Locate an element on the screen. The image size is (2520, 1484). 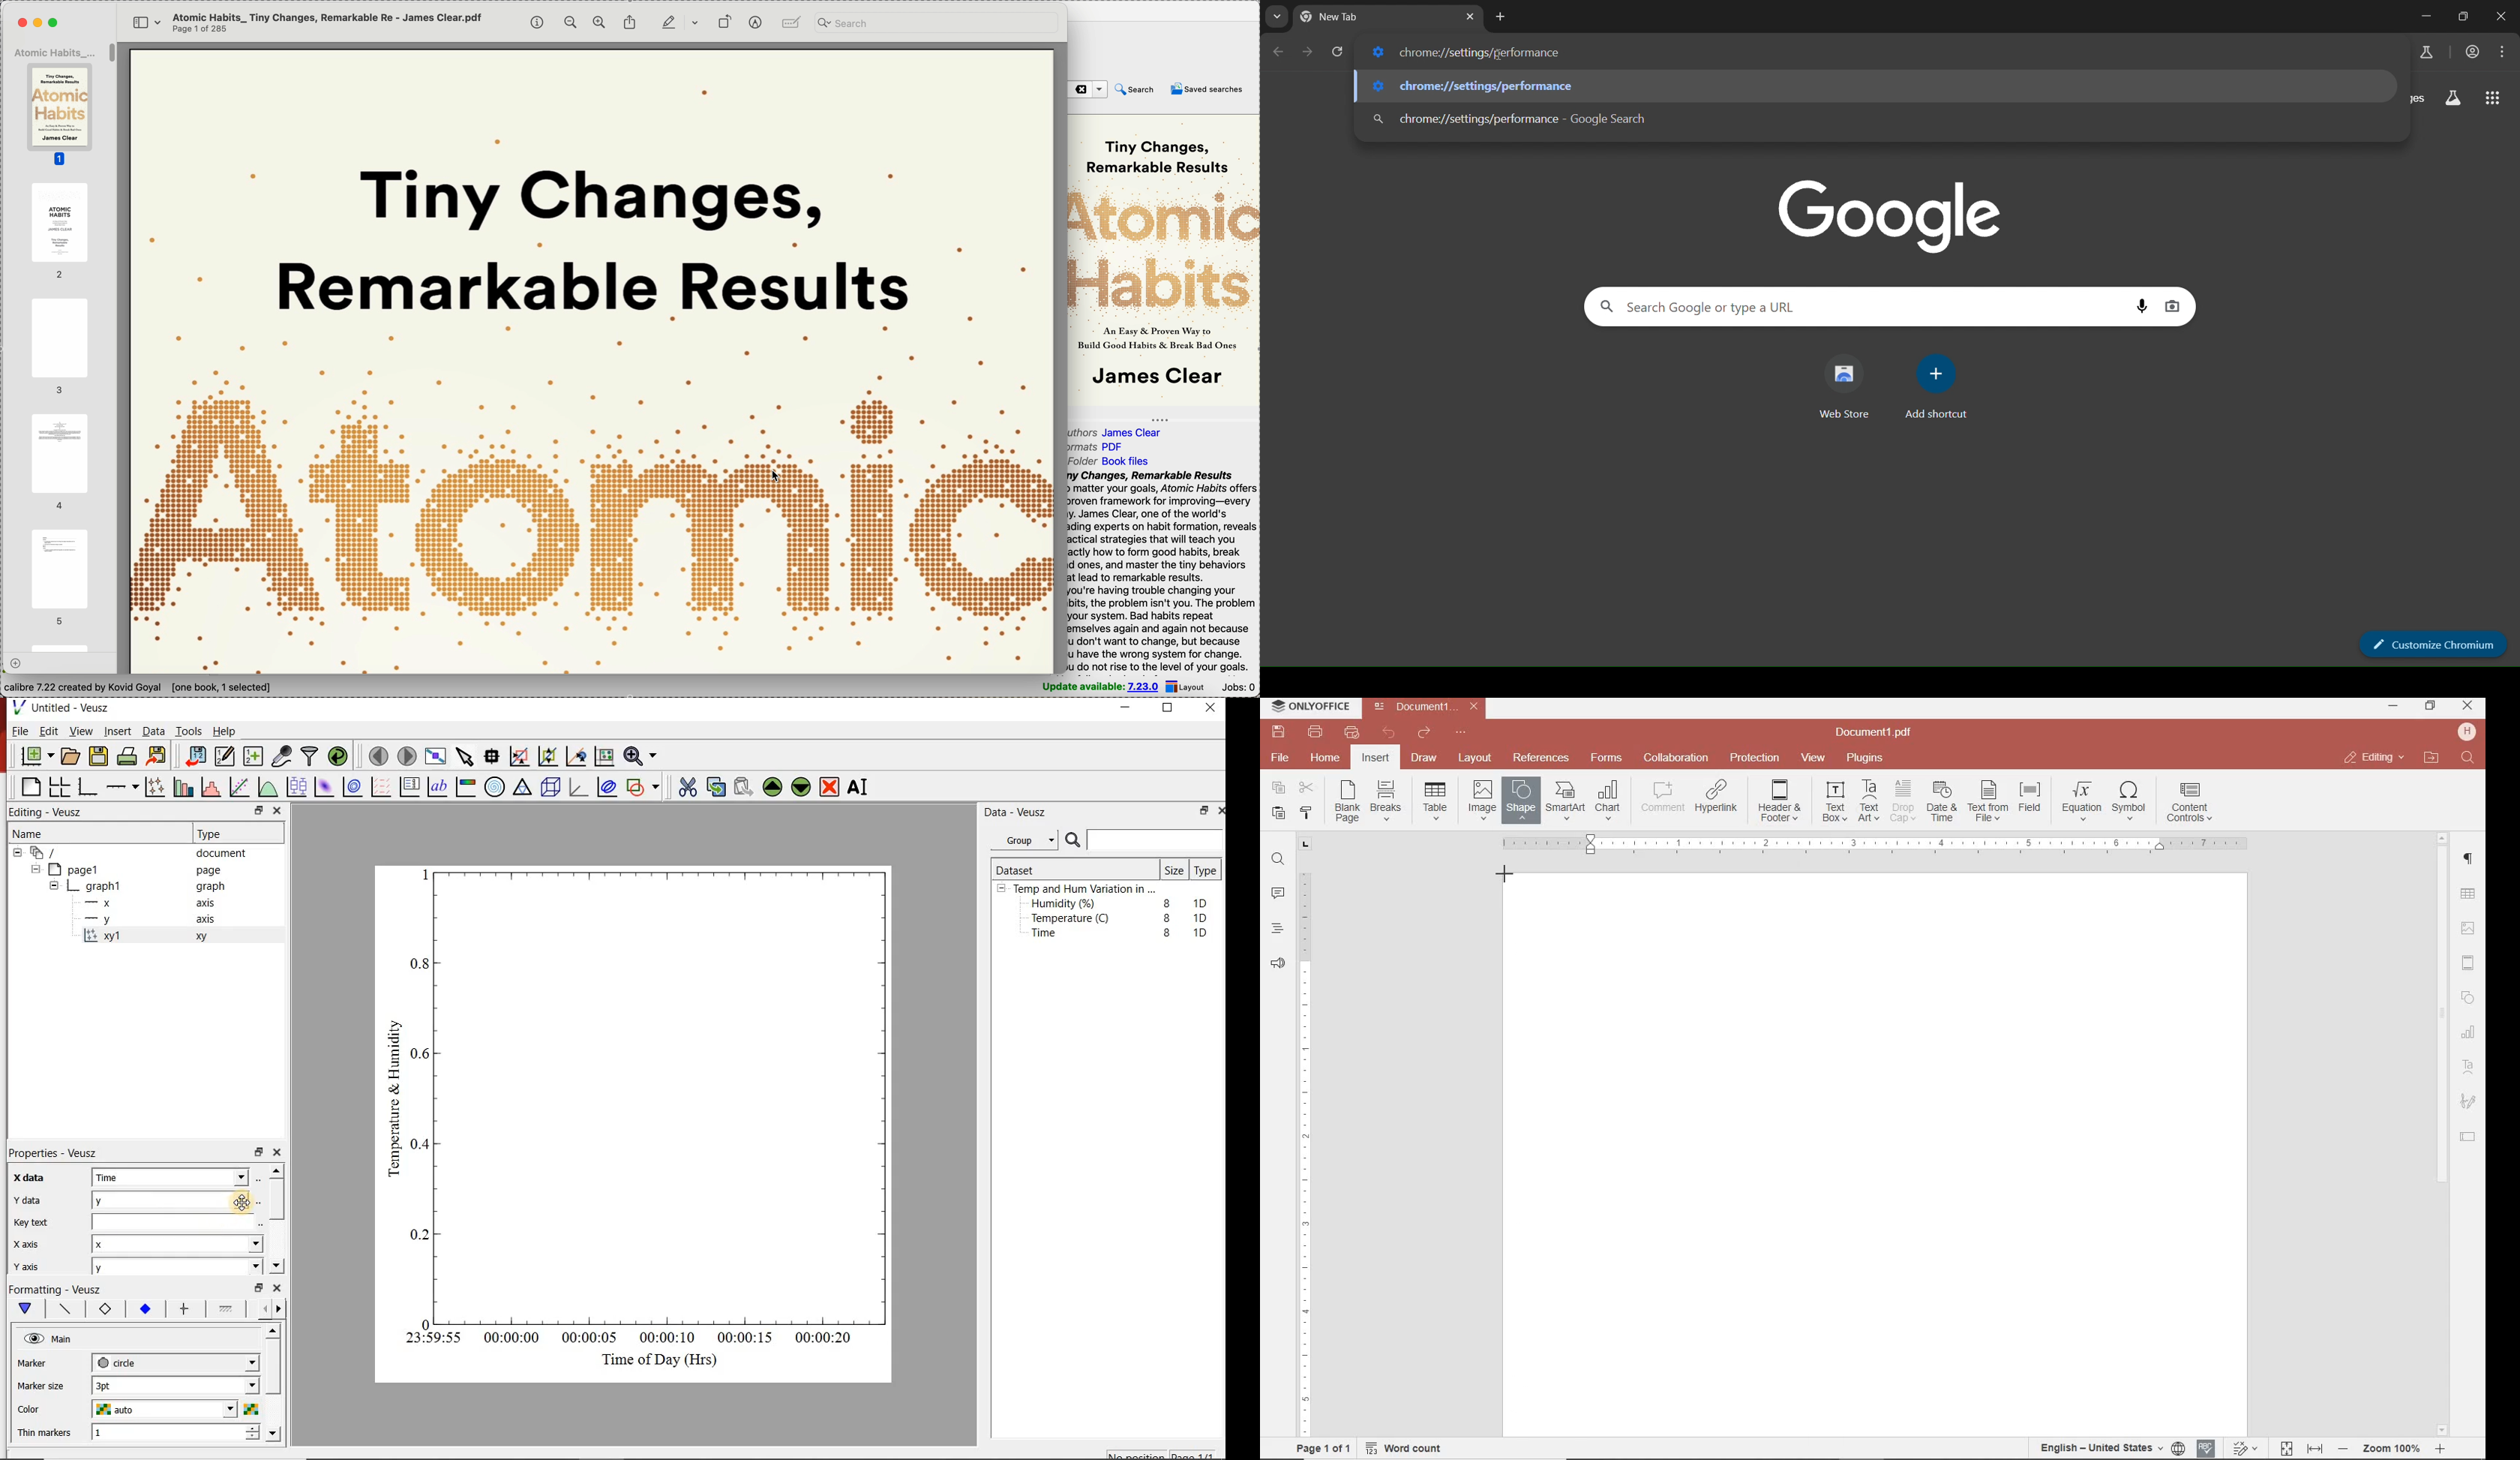
feedback & support is located at coordinates (1278, 964).